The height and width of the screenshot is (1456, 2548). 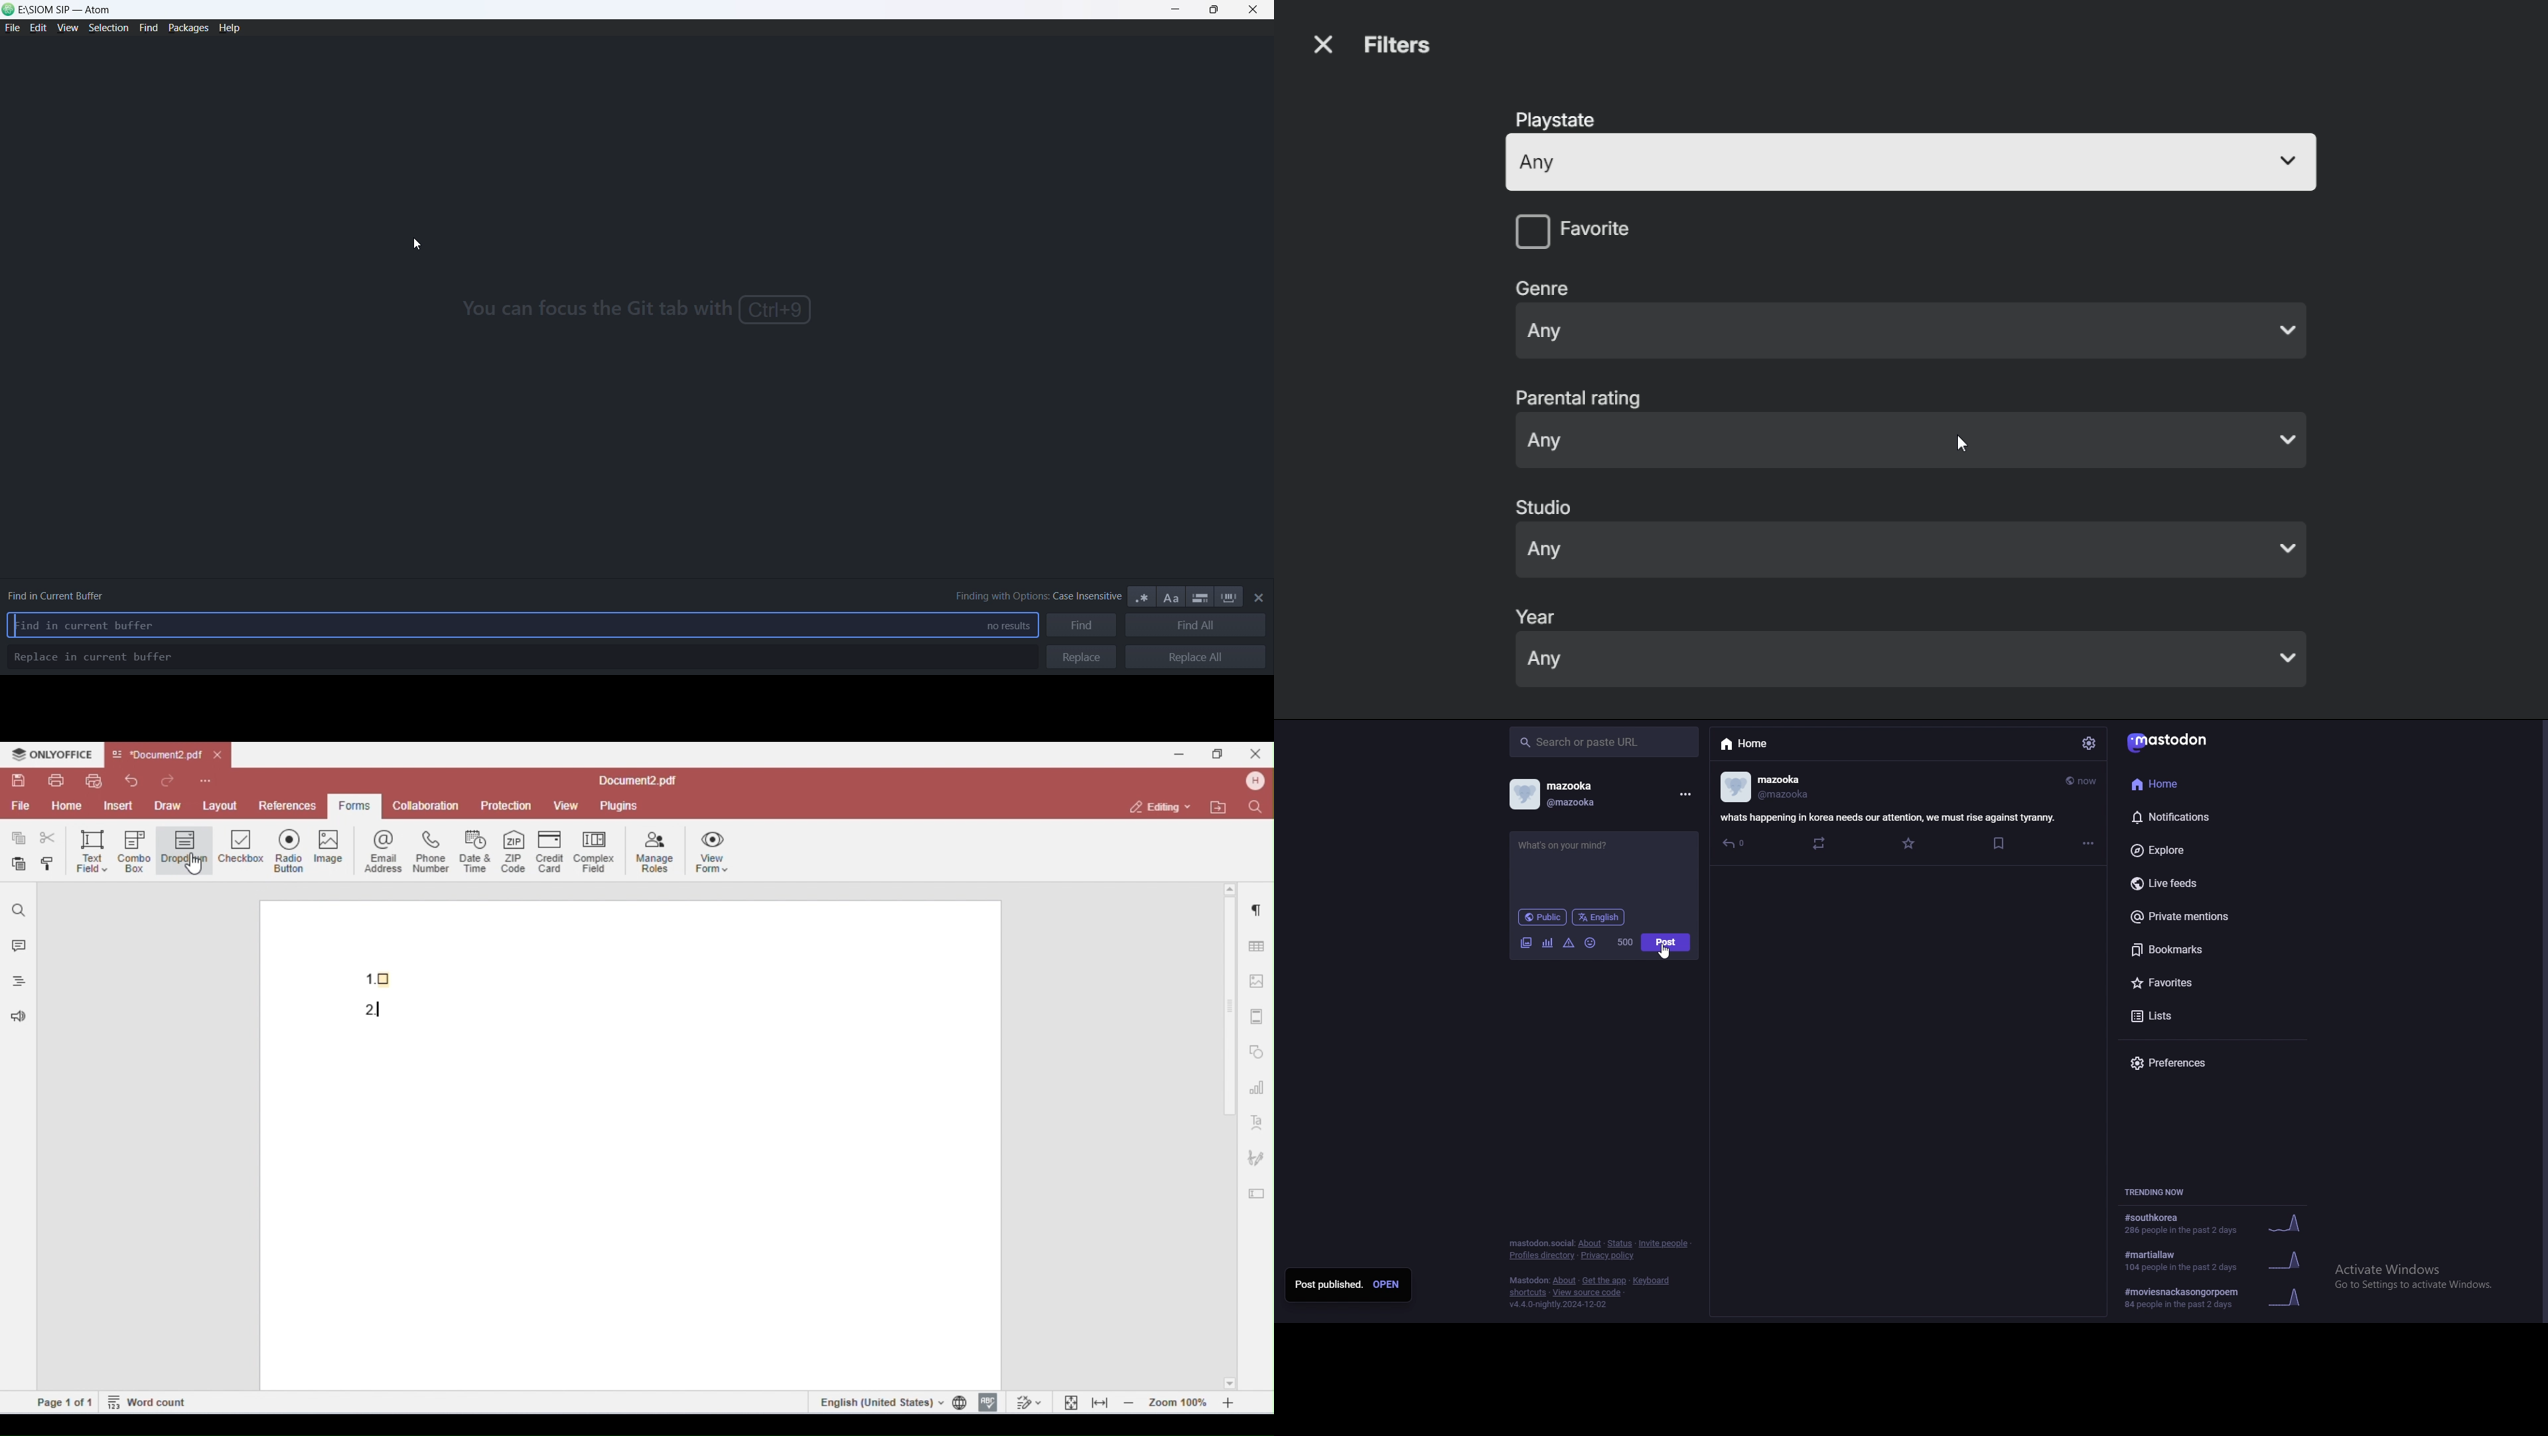 What do you see at coordinates (1591, 1244) in the screenshot?
I see `about` at bounding box center [1591, 1244].